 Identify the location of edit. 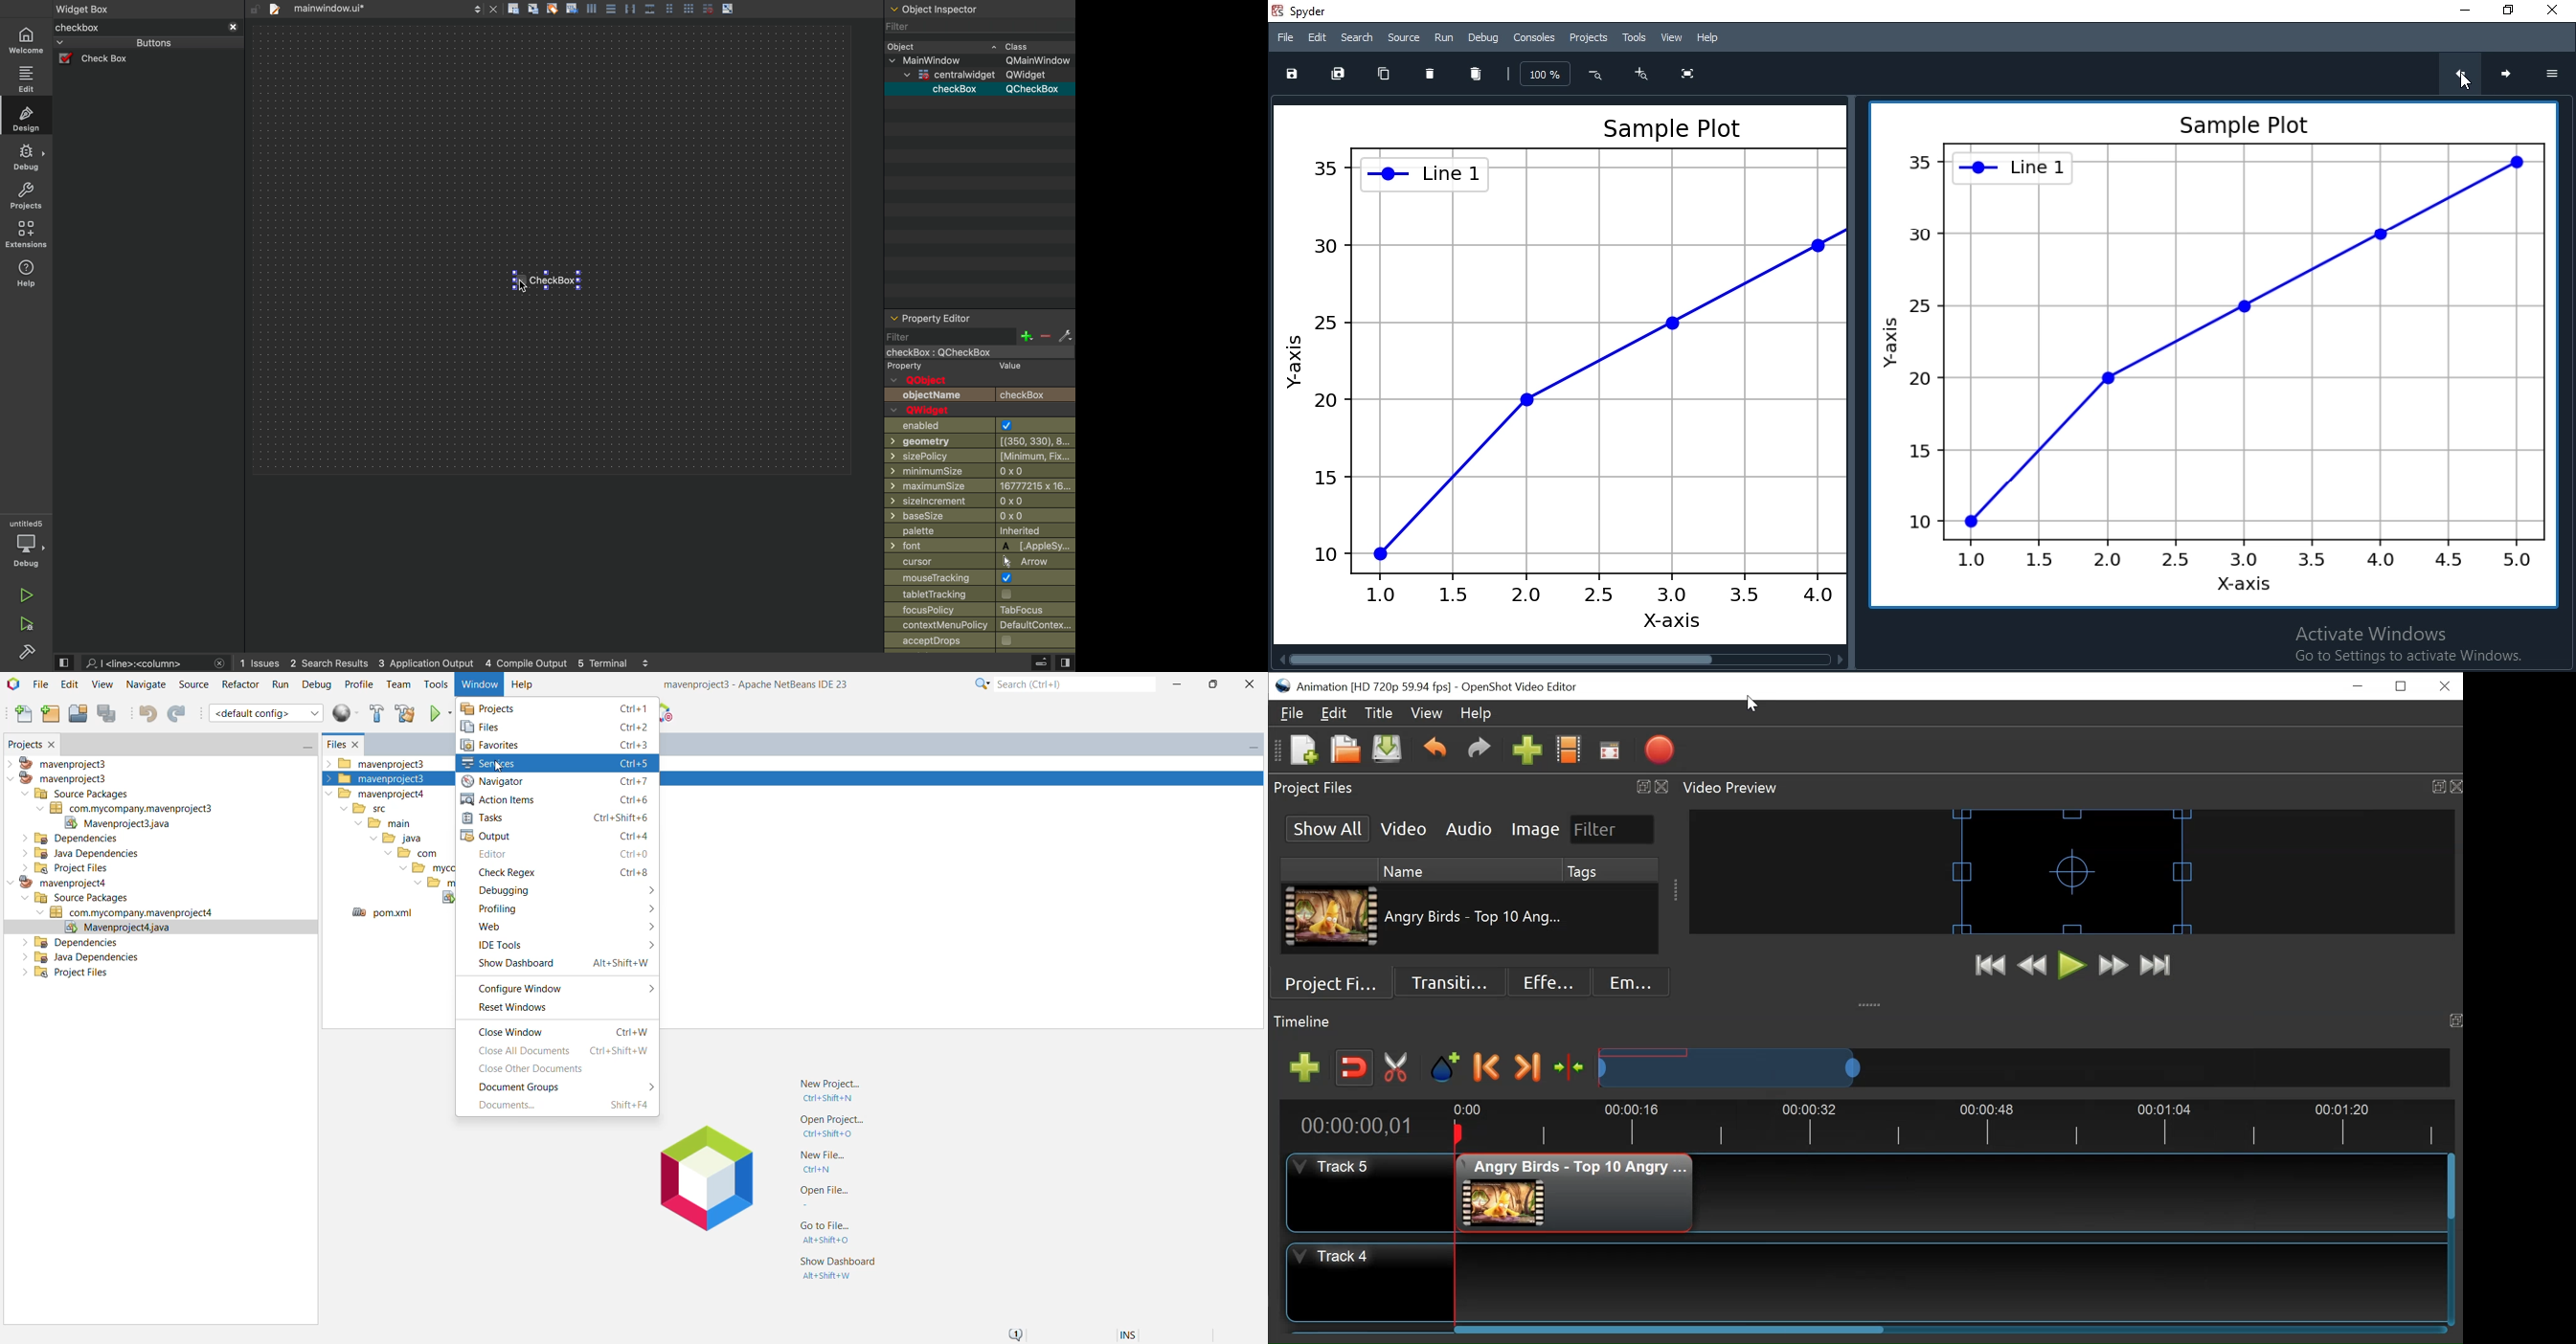
(27, 77).